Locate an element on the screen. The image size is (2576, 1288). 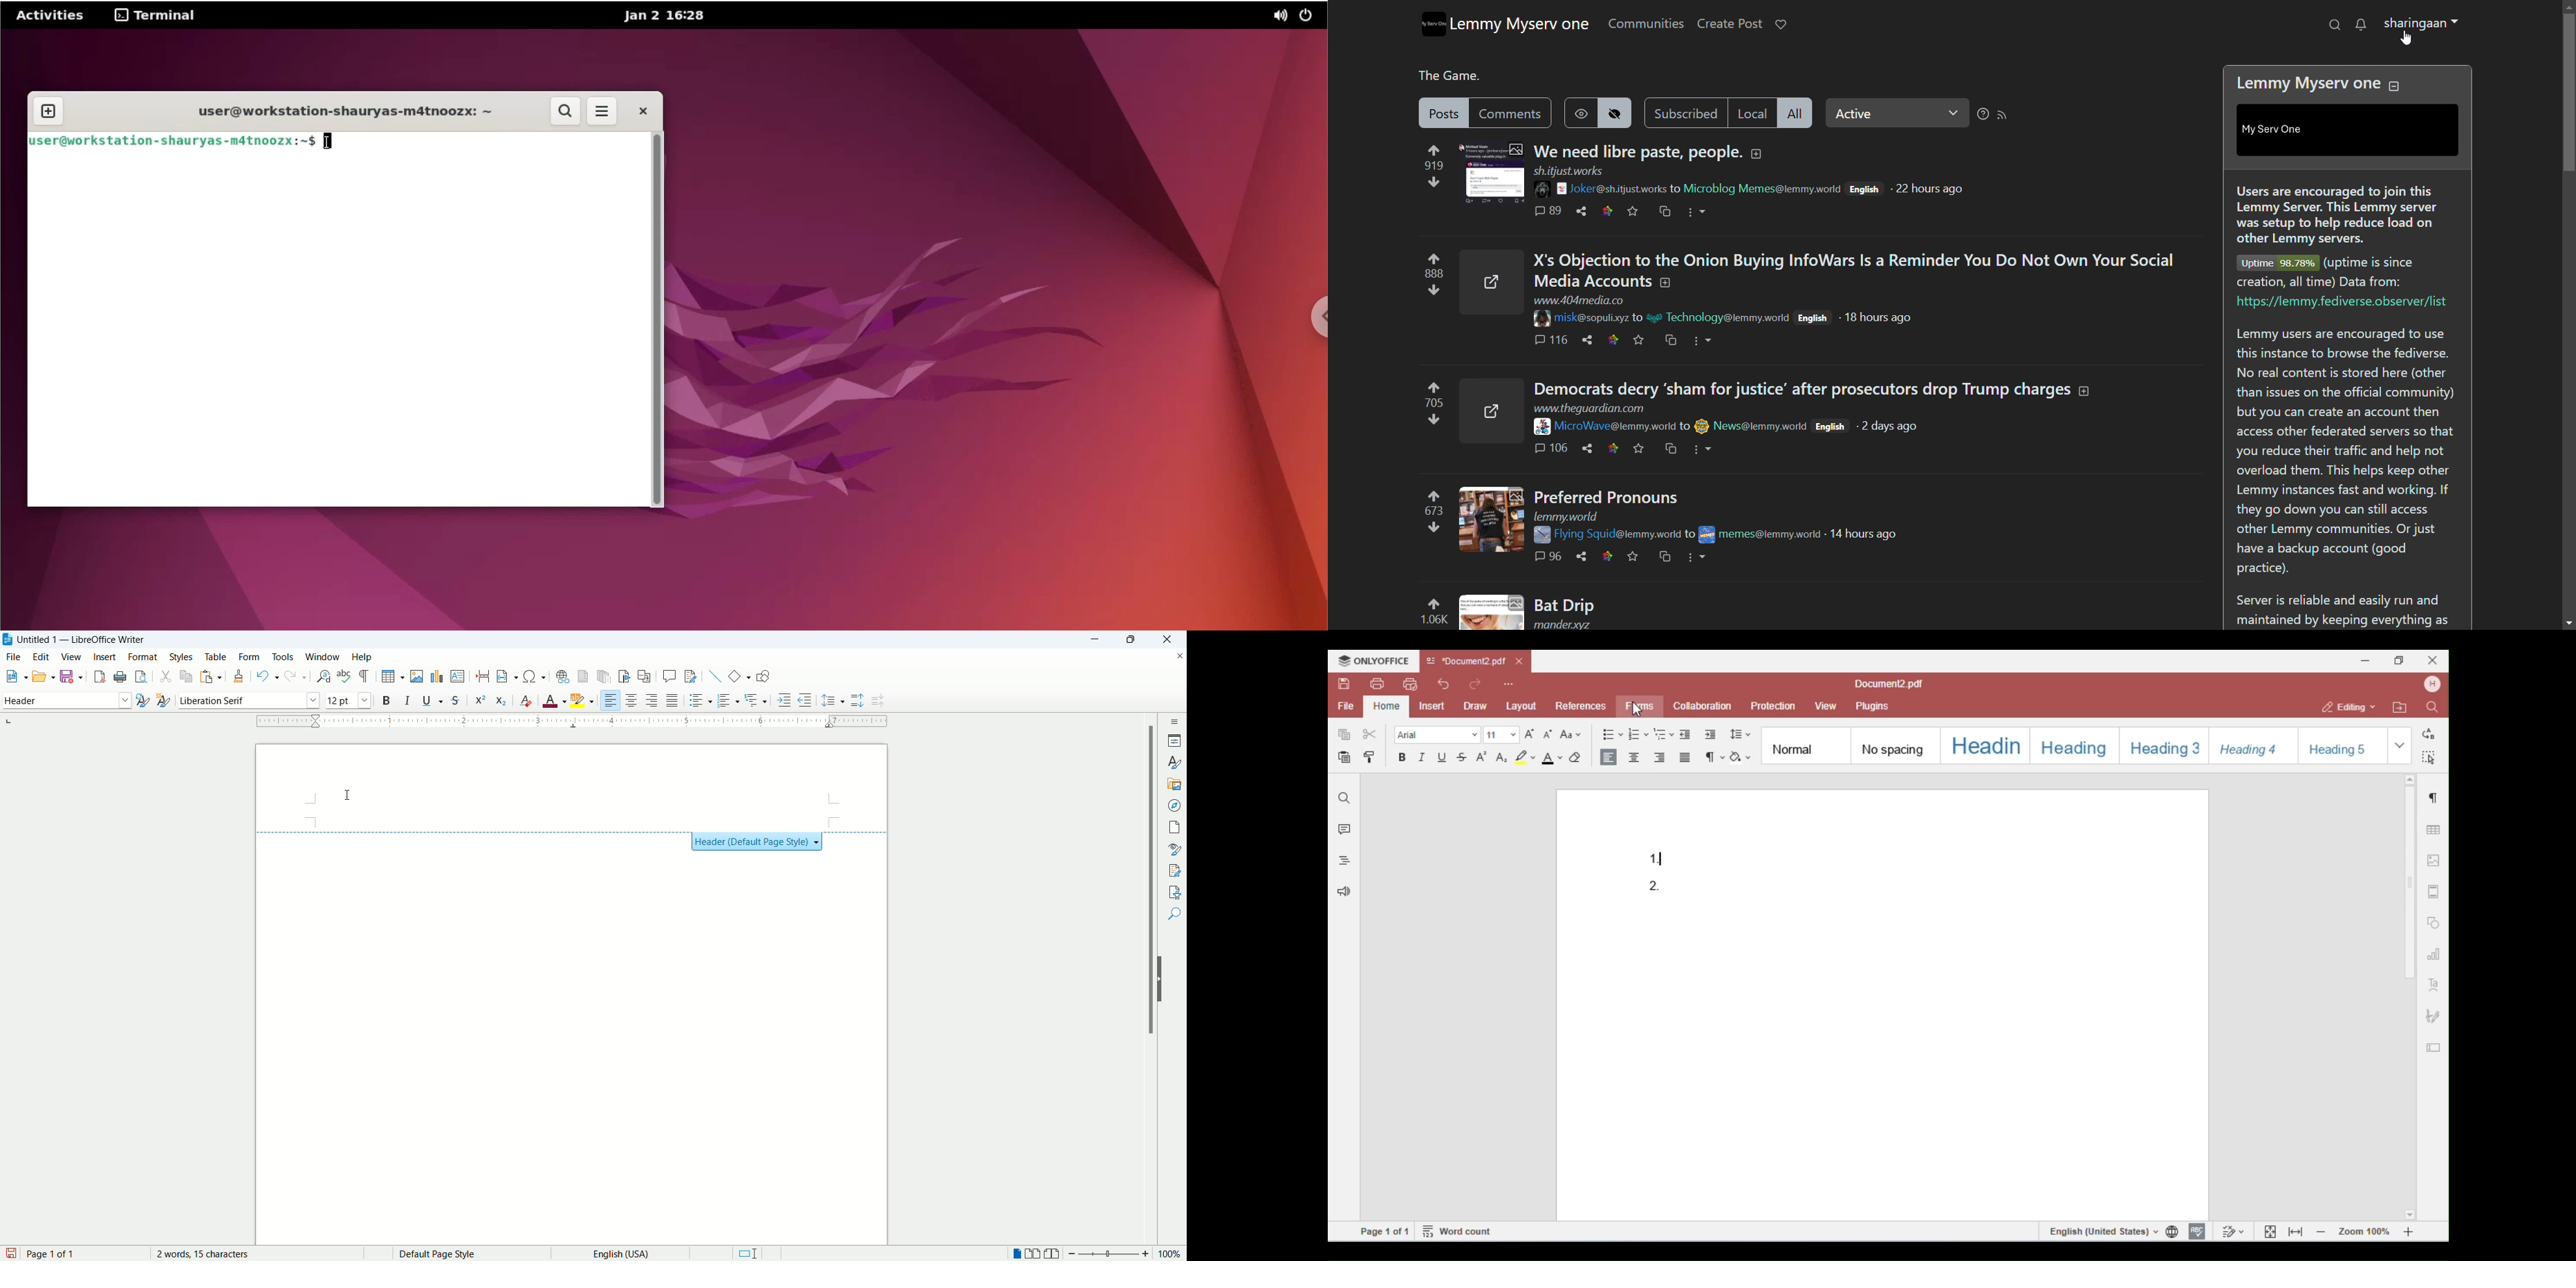
89 comments is located at coordinates (1547, 213).